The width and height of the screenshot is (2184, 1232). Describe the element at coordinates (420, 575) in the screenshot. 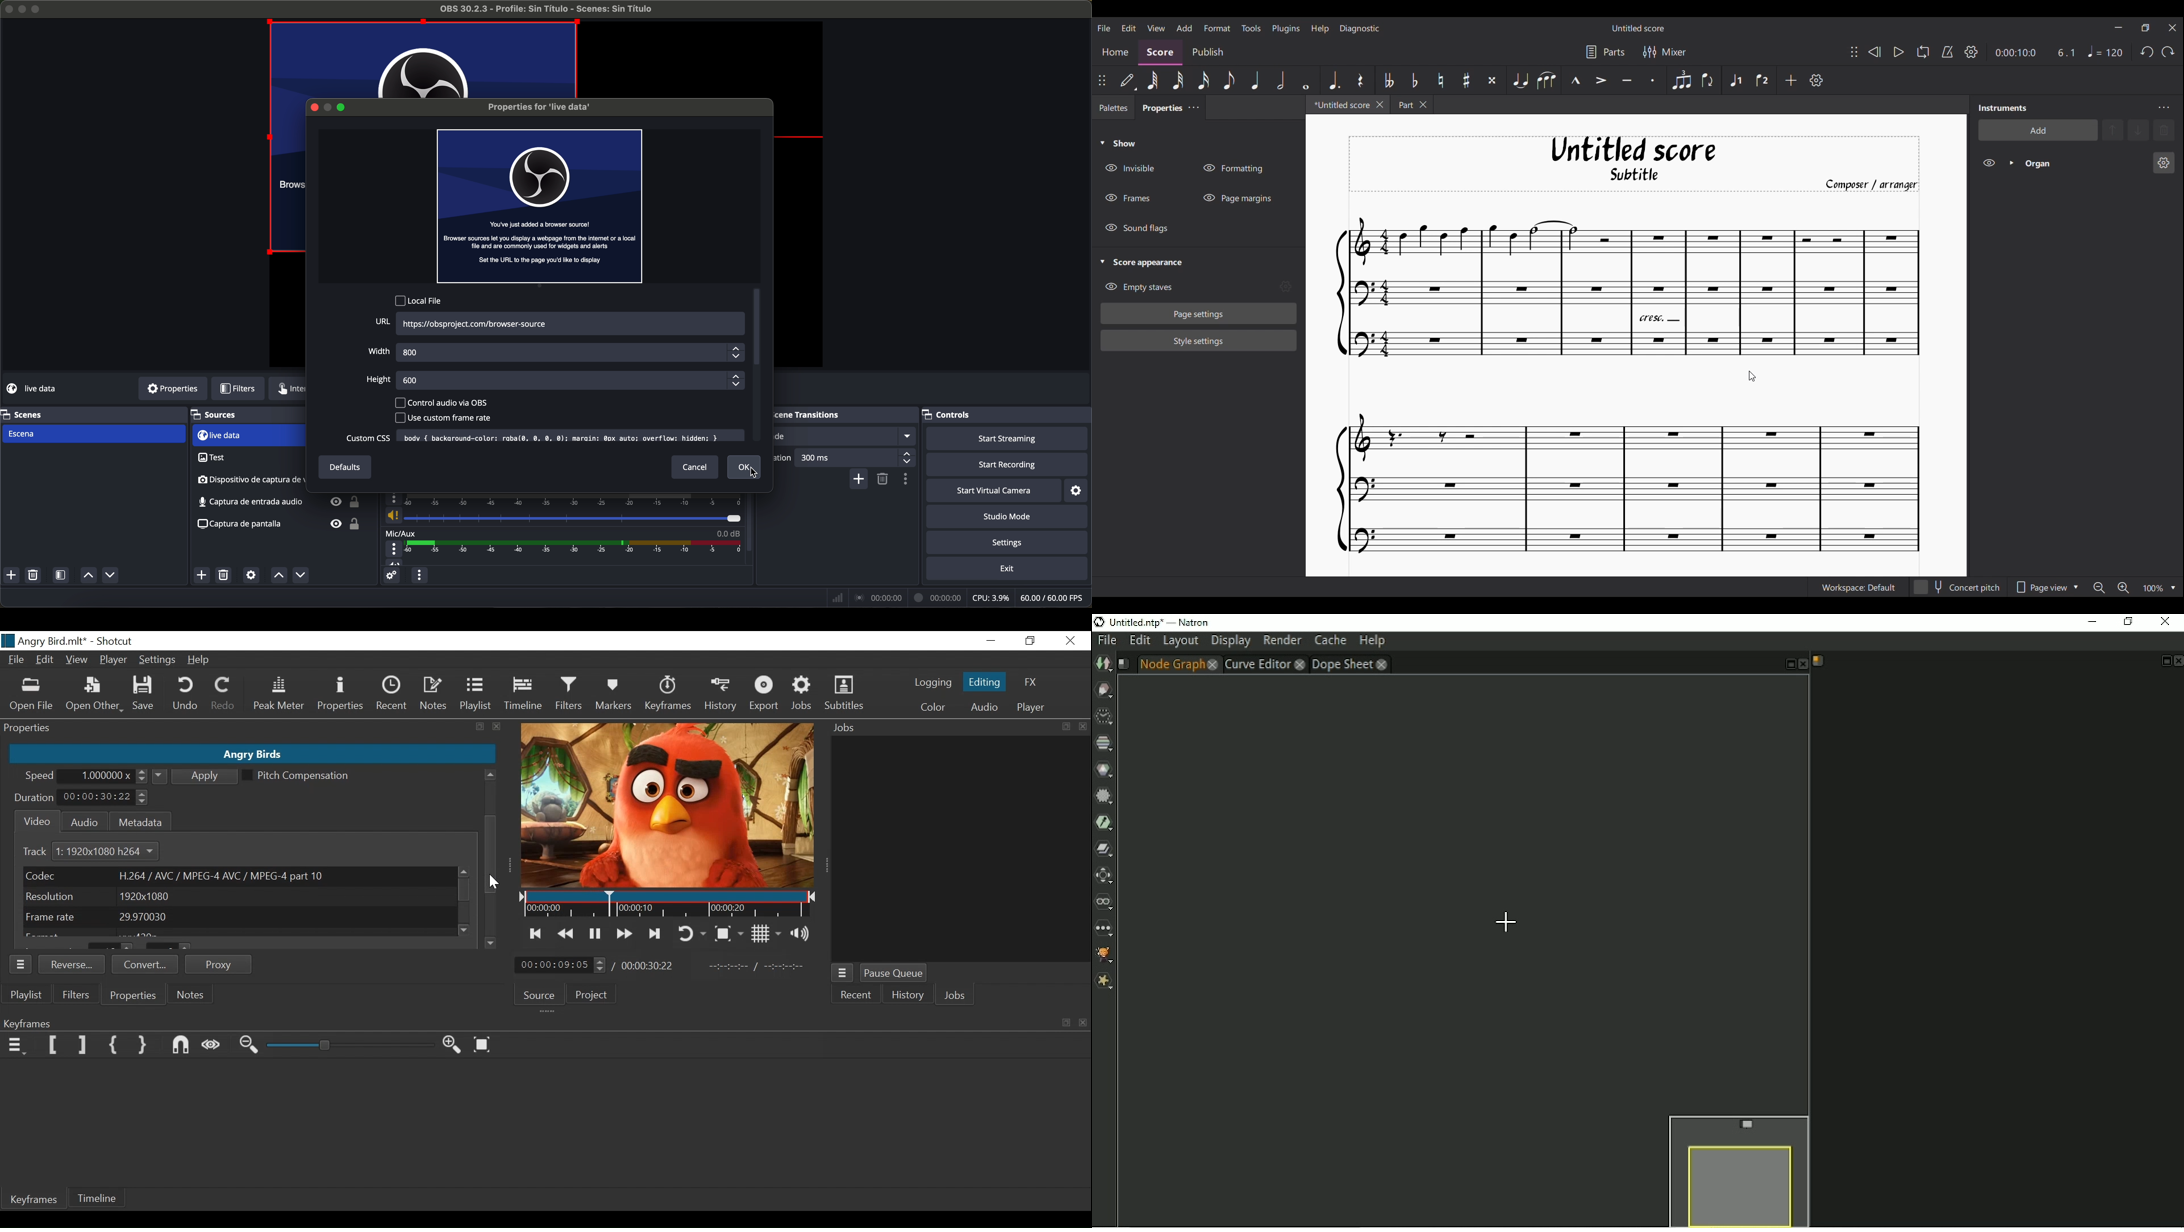

I see `audio mixer menu` at that location.